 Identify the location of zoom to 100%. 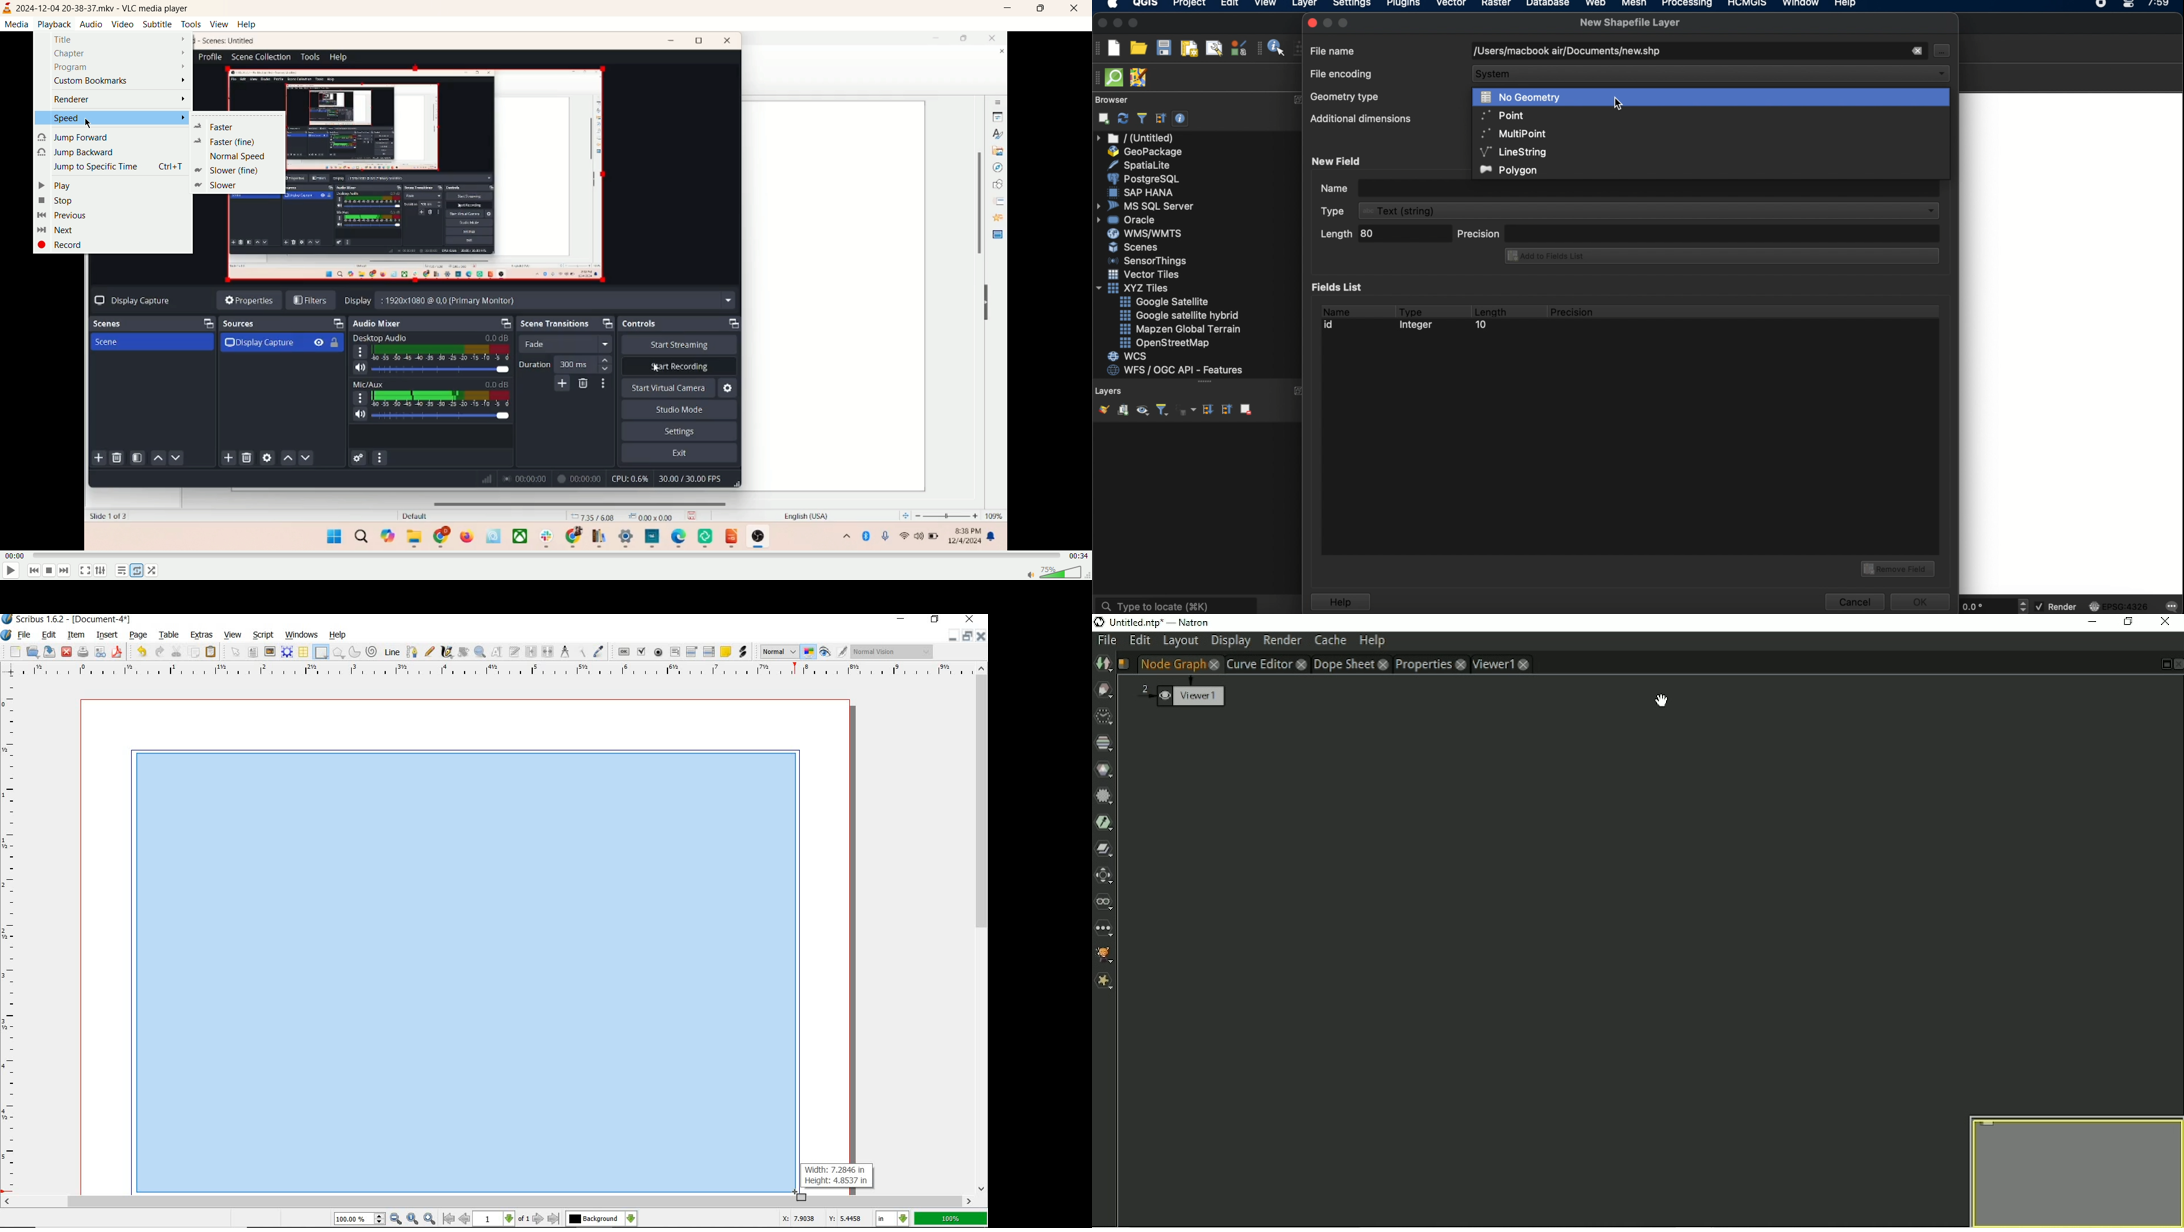
(413, 1219).